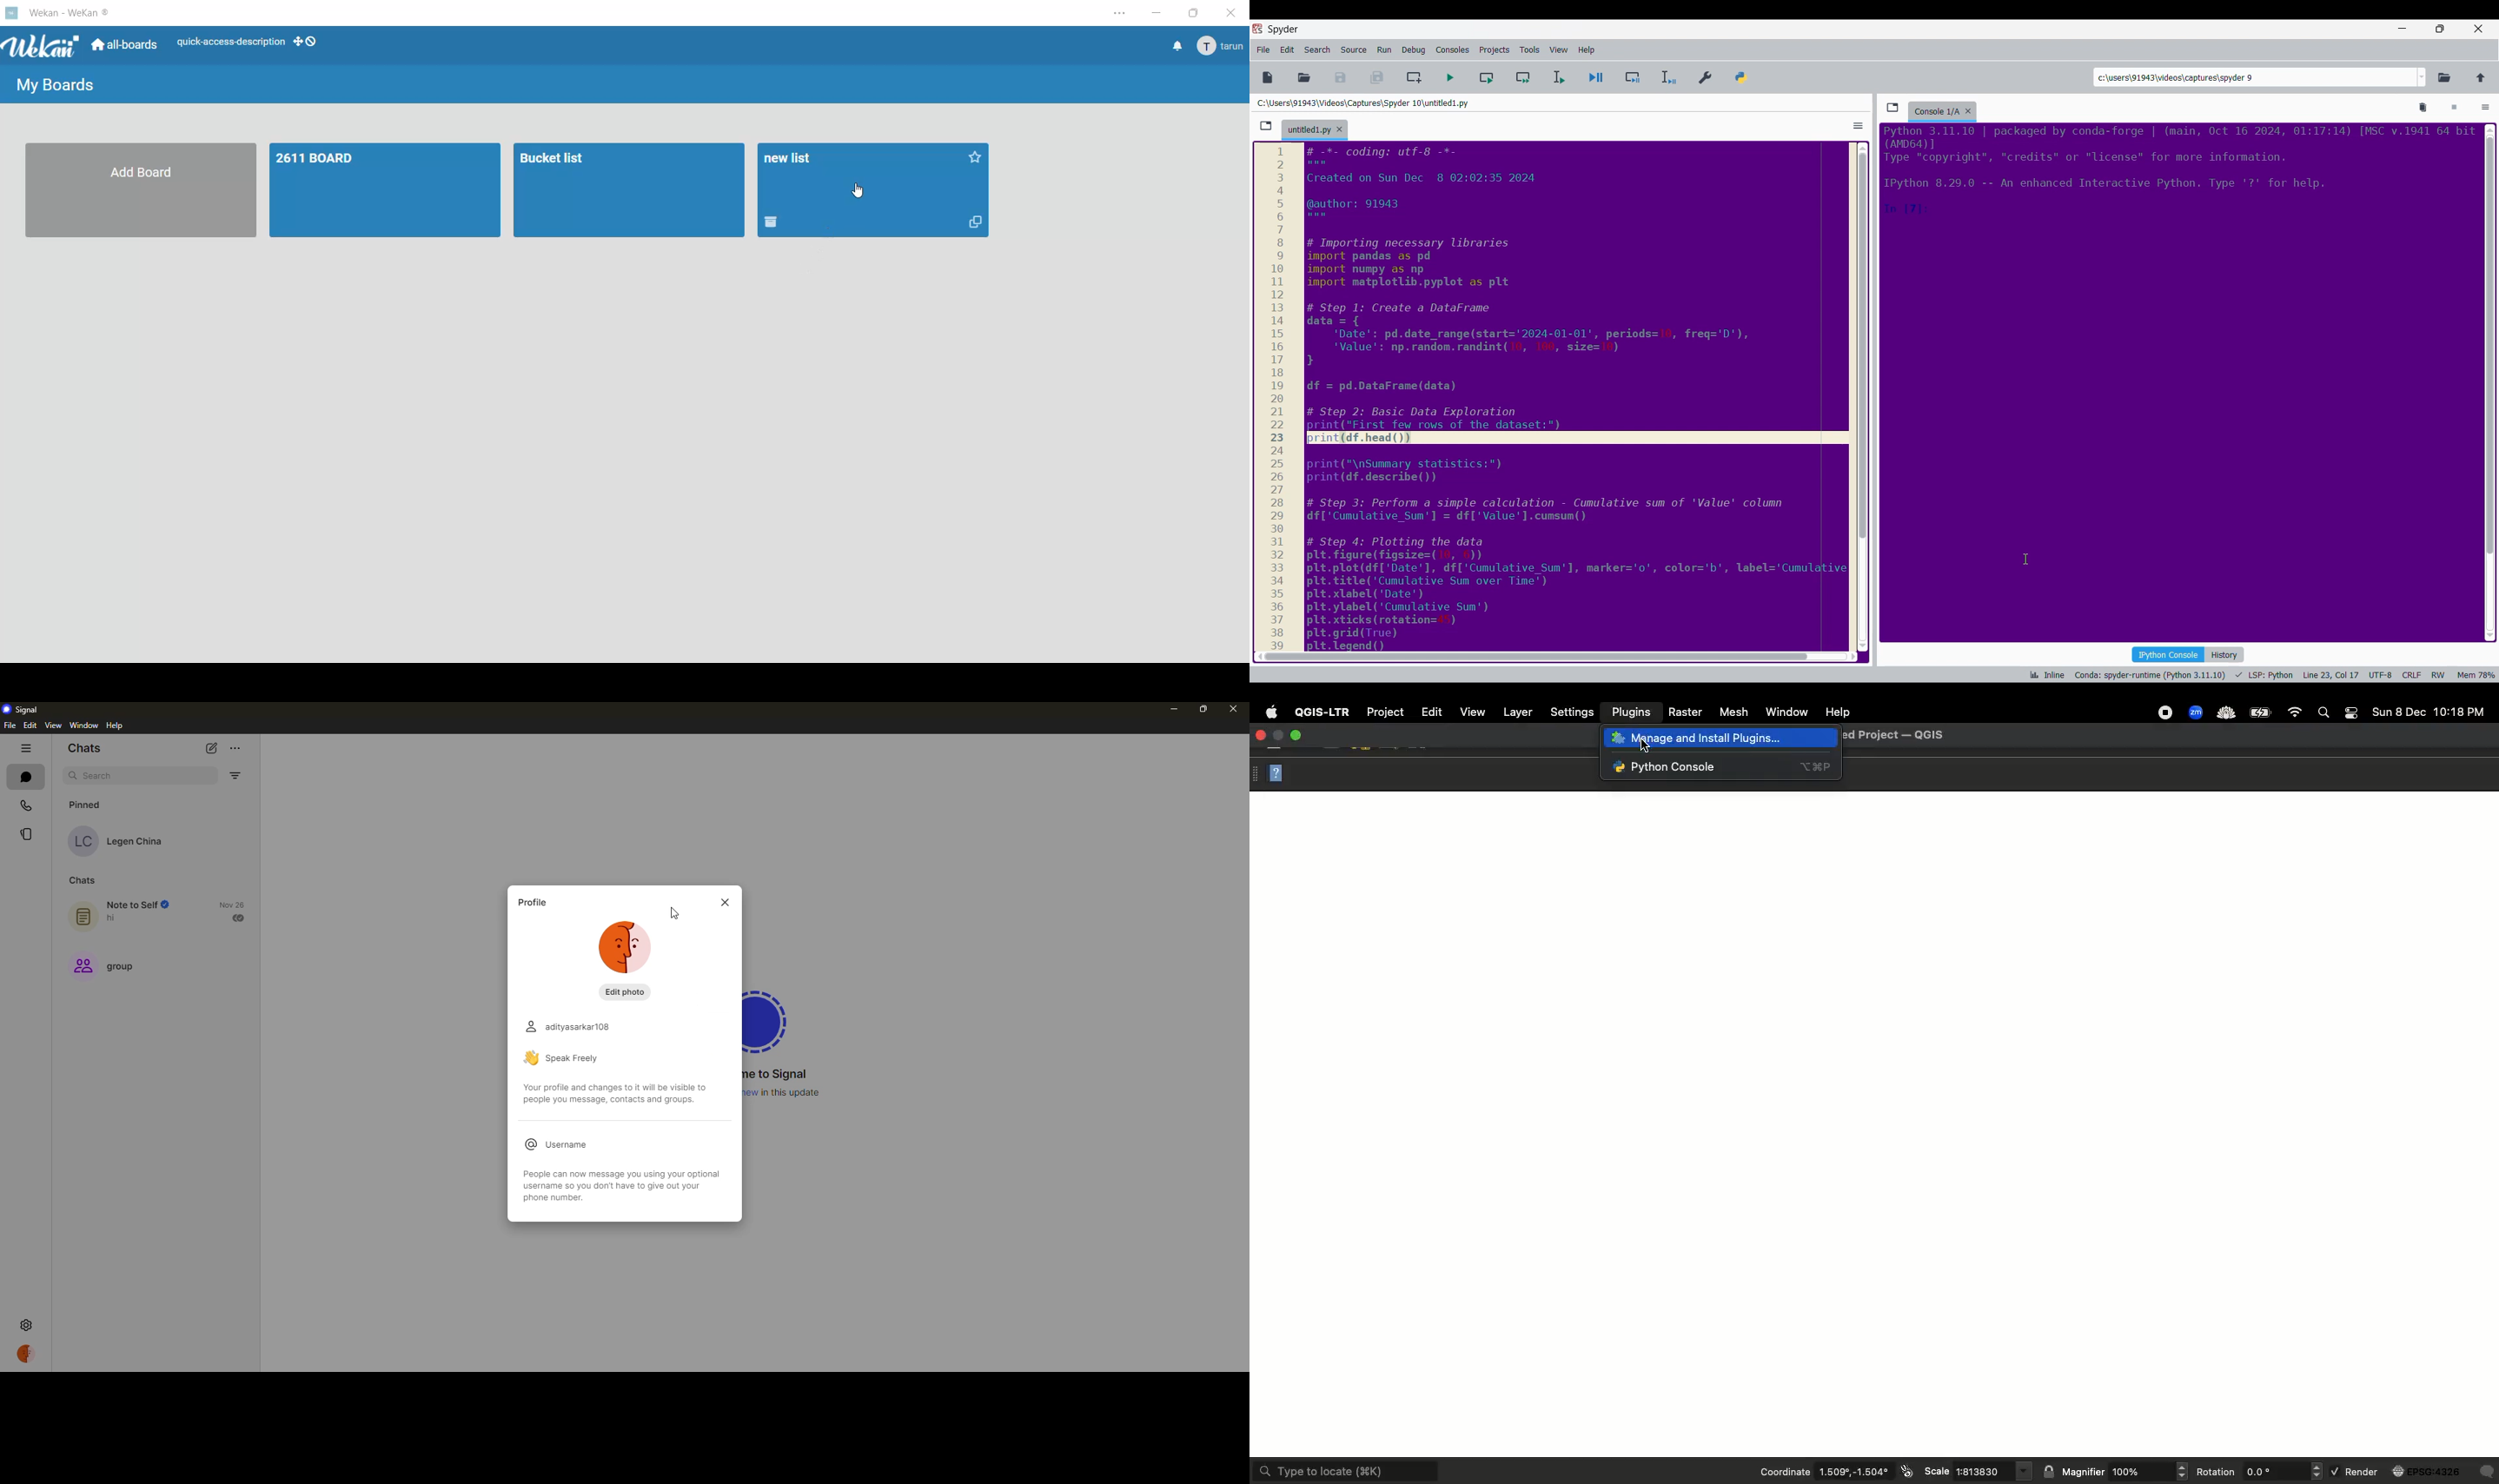  I want to click on pinned, so click(89, 804).